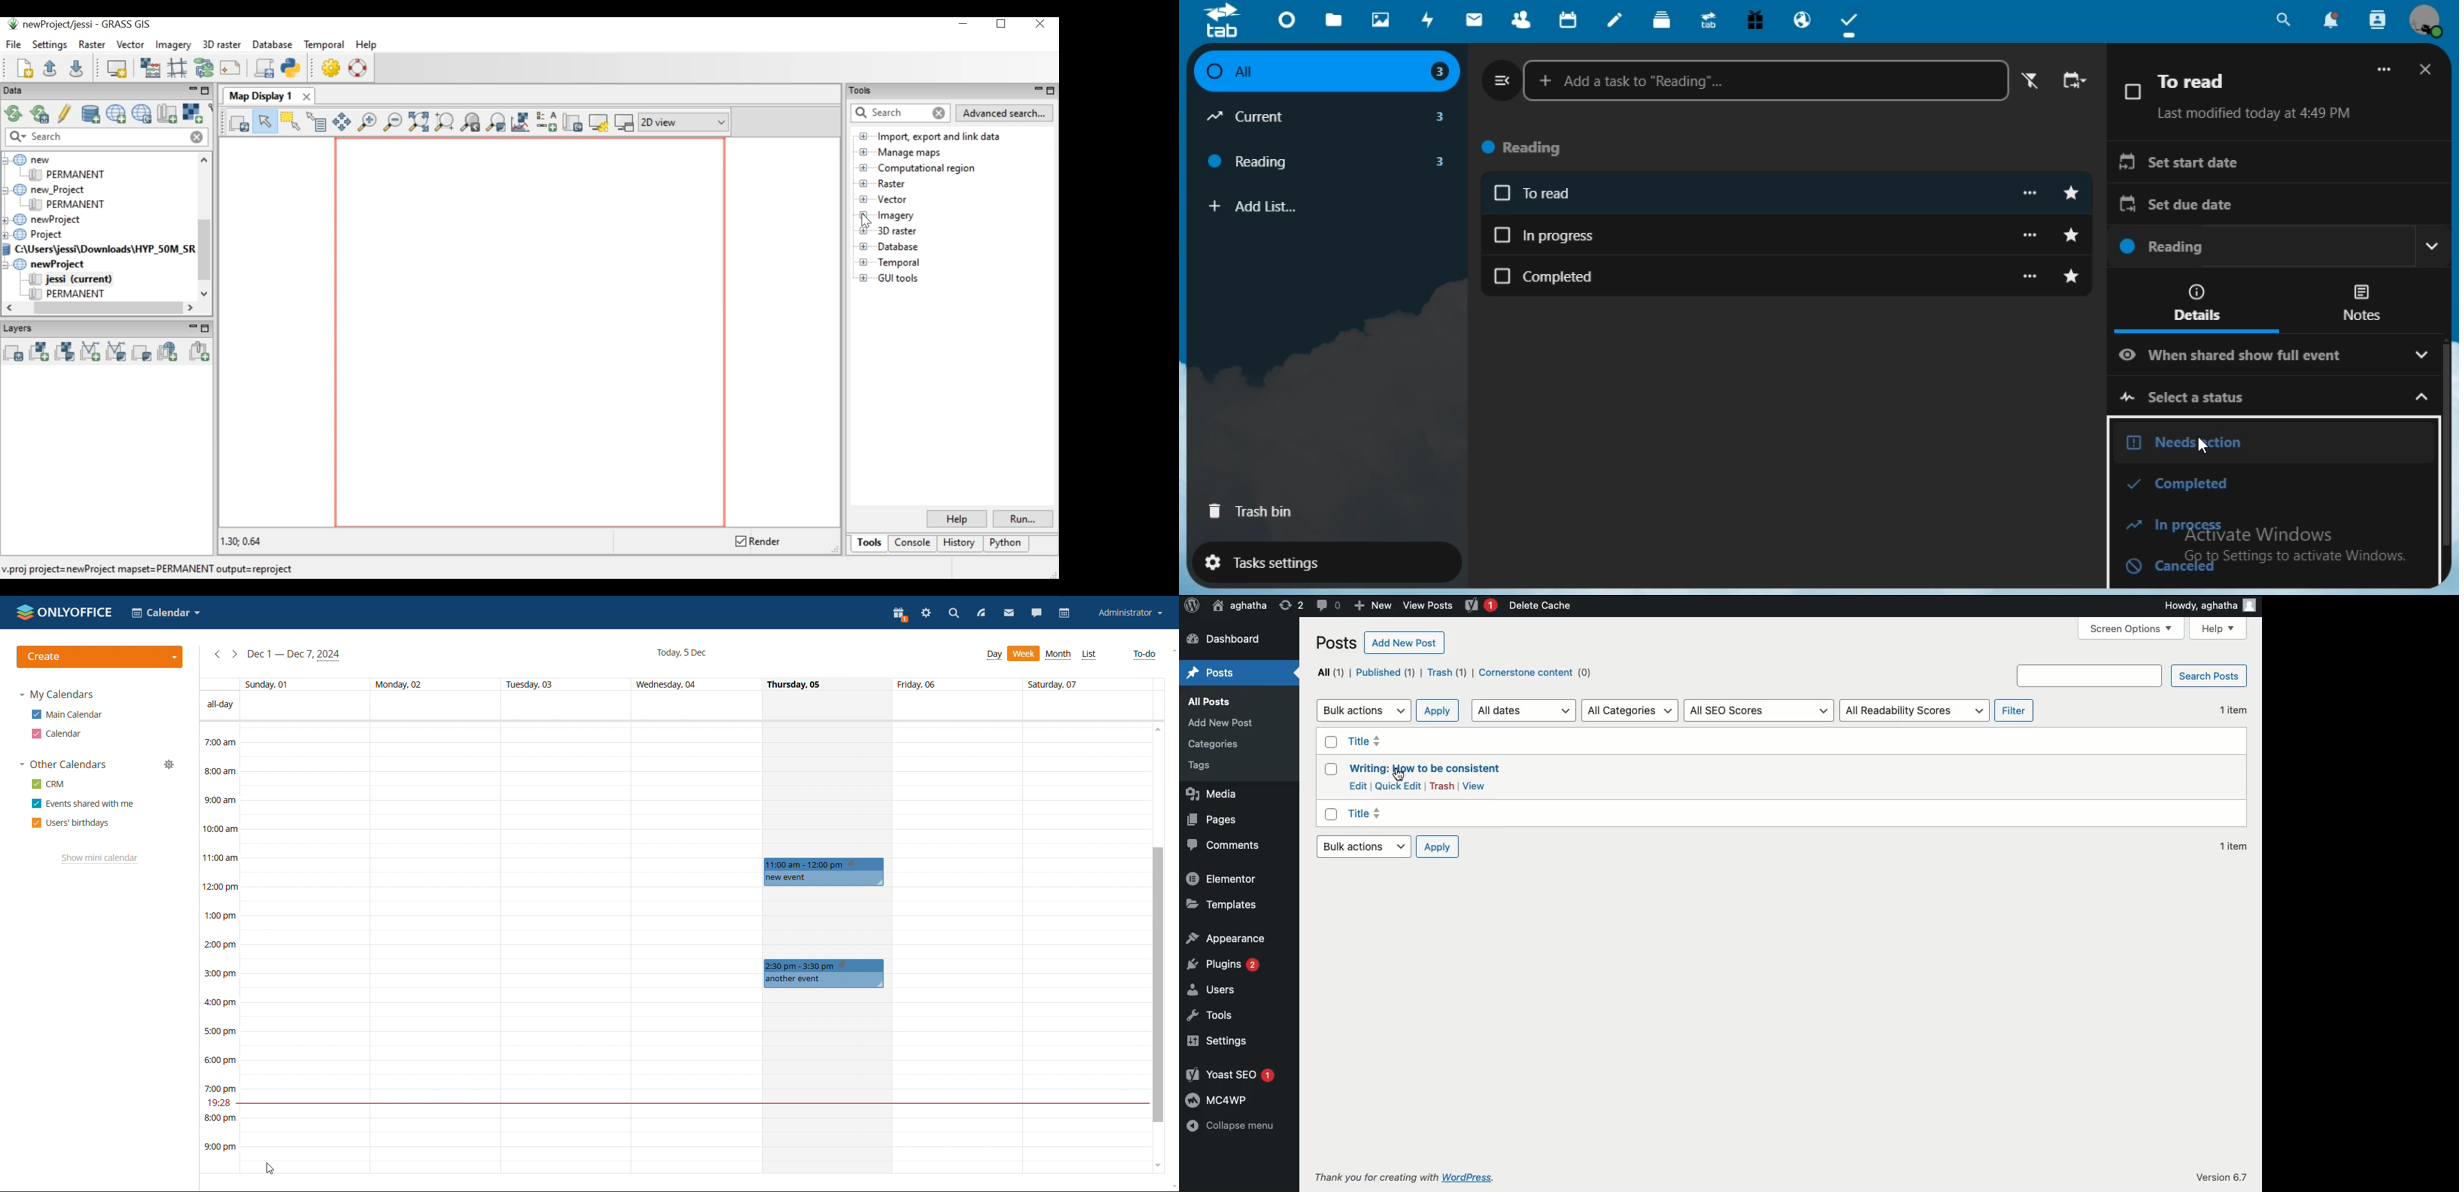 This screenshot has height=1204, width=2464. What do you see at coordinates (1399, 776) in the screenshot?
I see `cursor` at bounding box center [1399, 776].